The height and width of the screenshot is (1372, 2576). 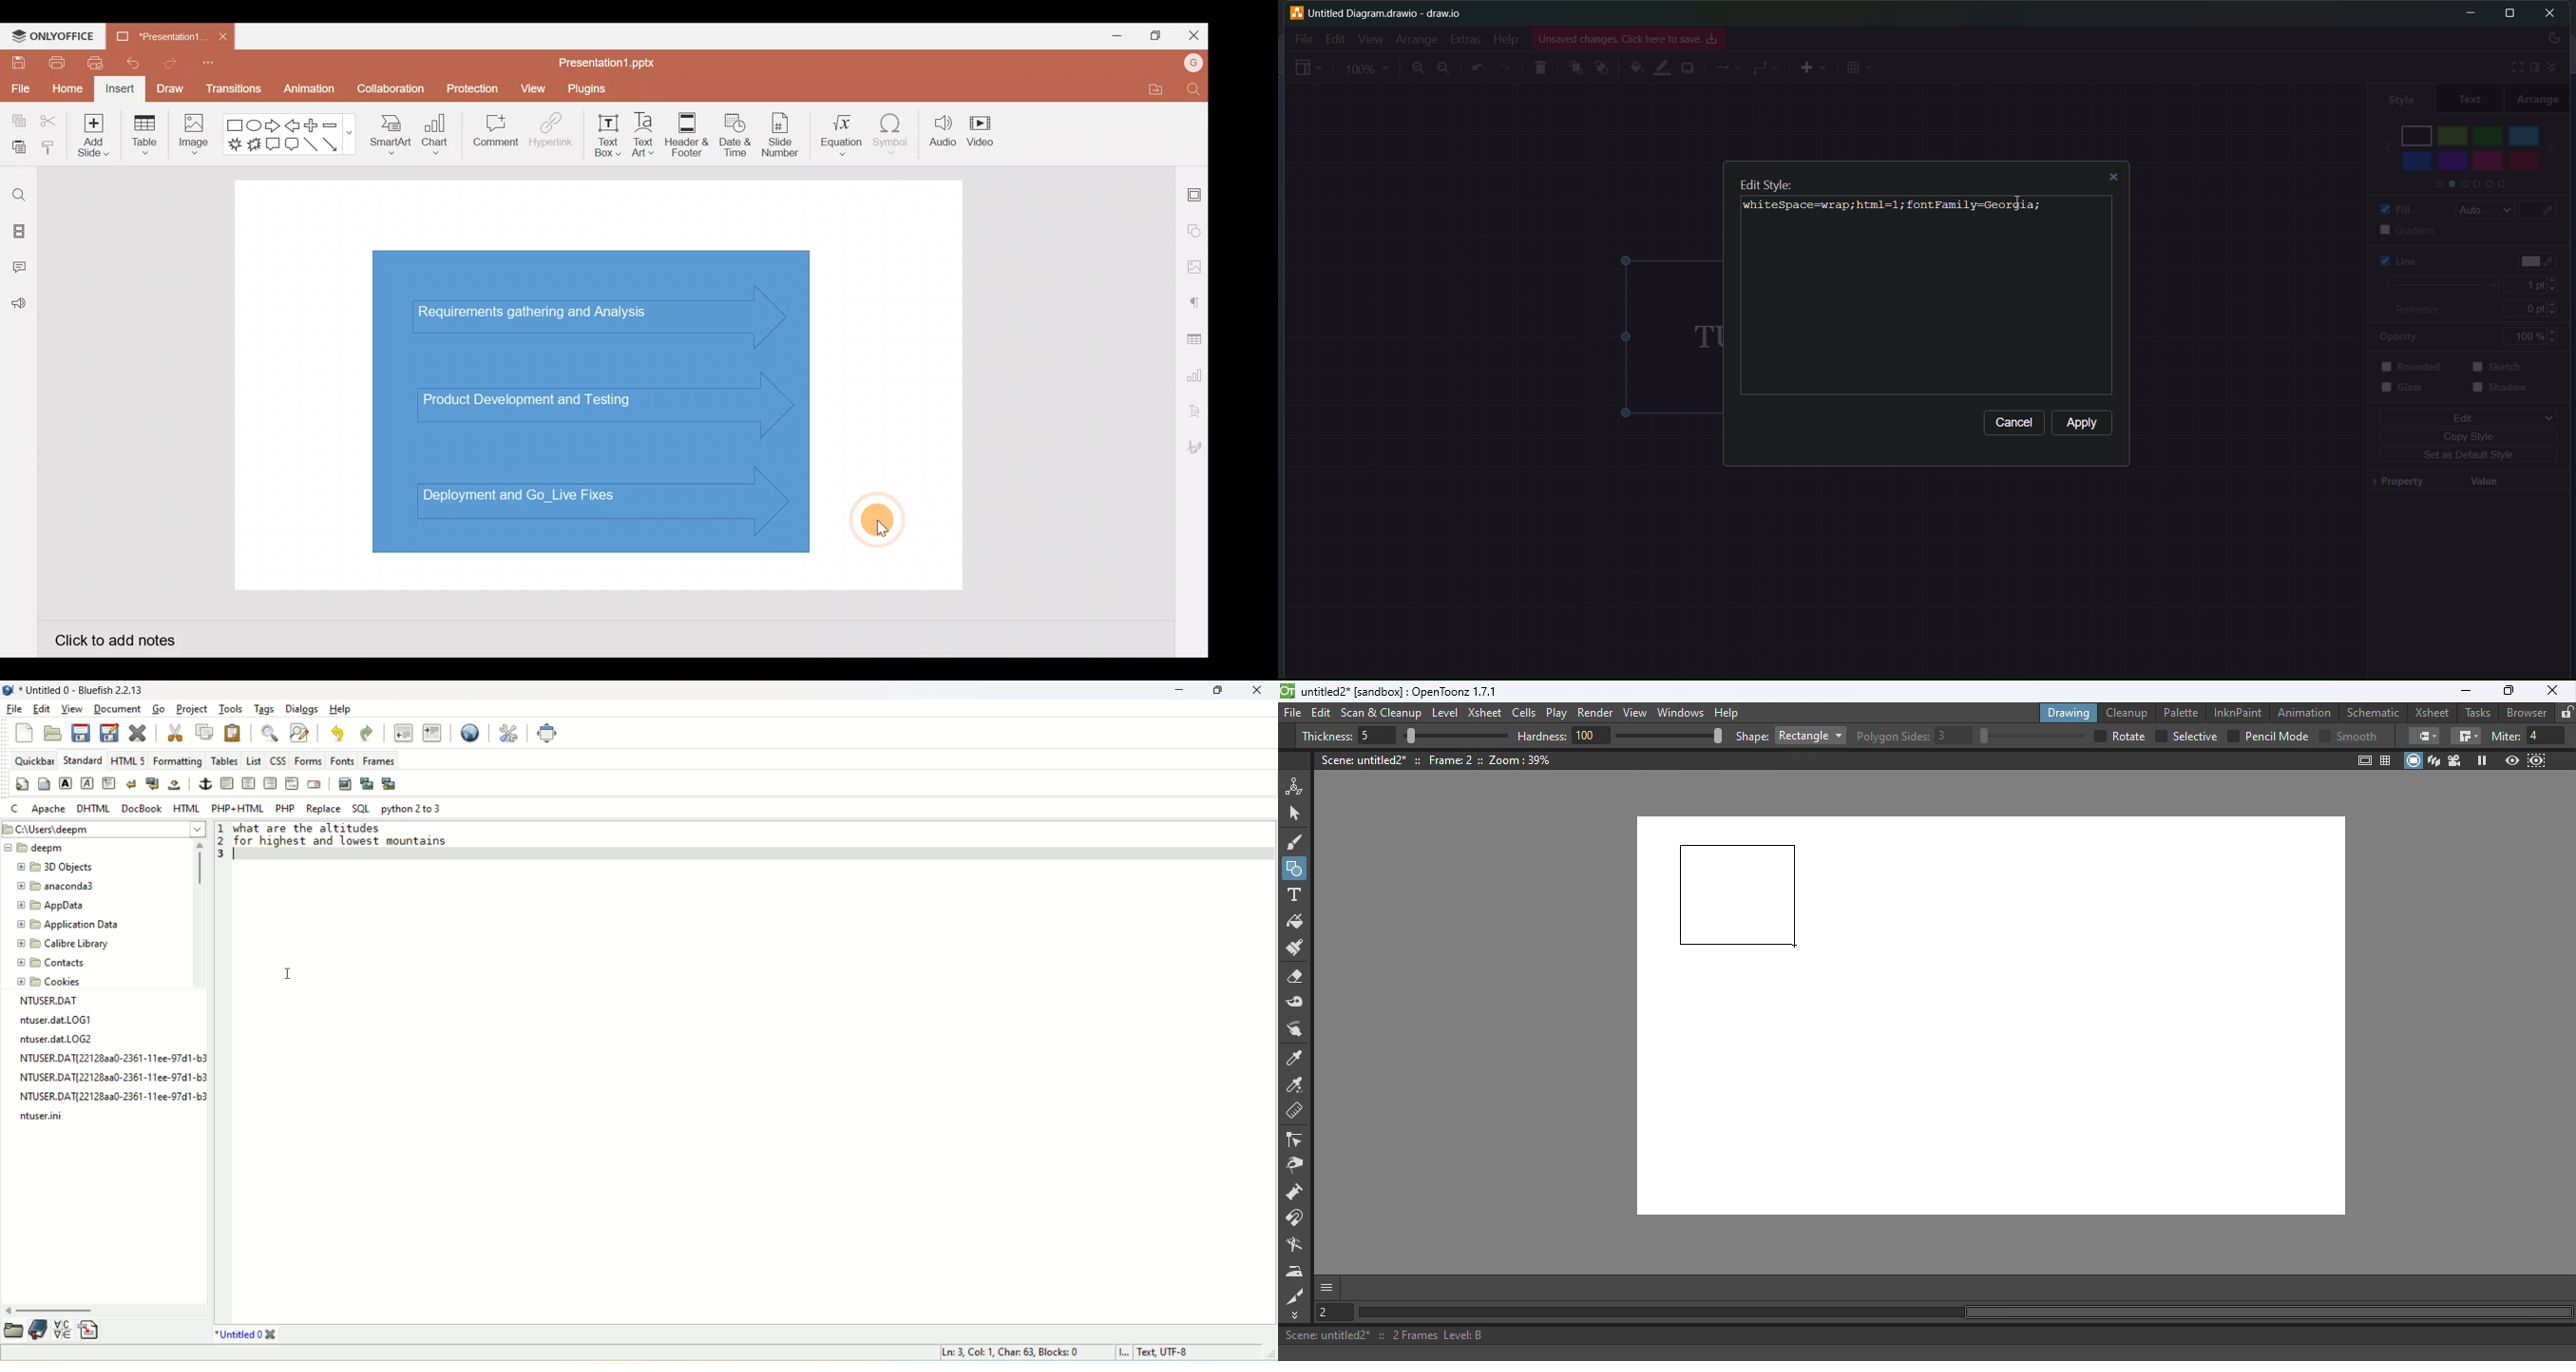 What do you see at coordinates (365, 733) in the screenshot?
I see `redo` at bounding box center [365, 733].